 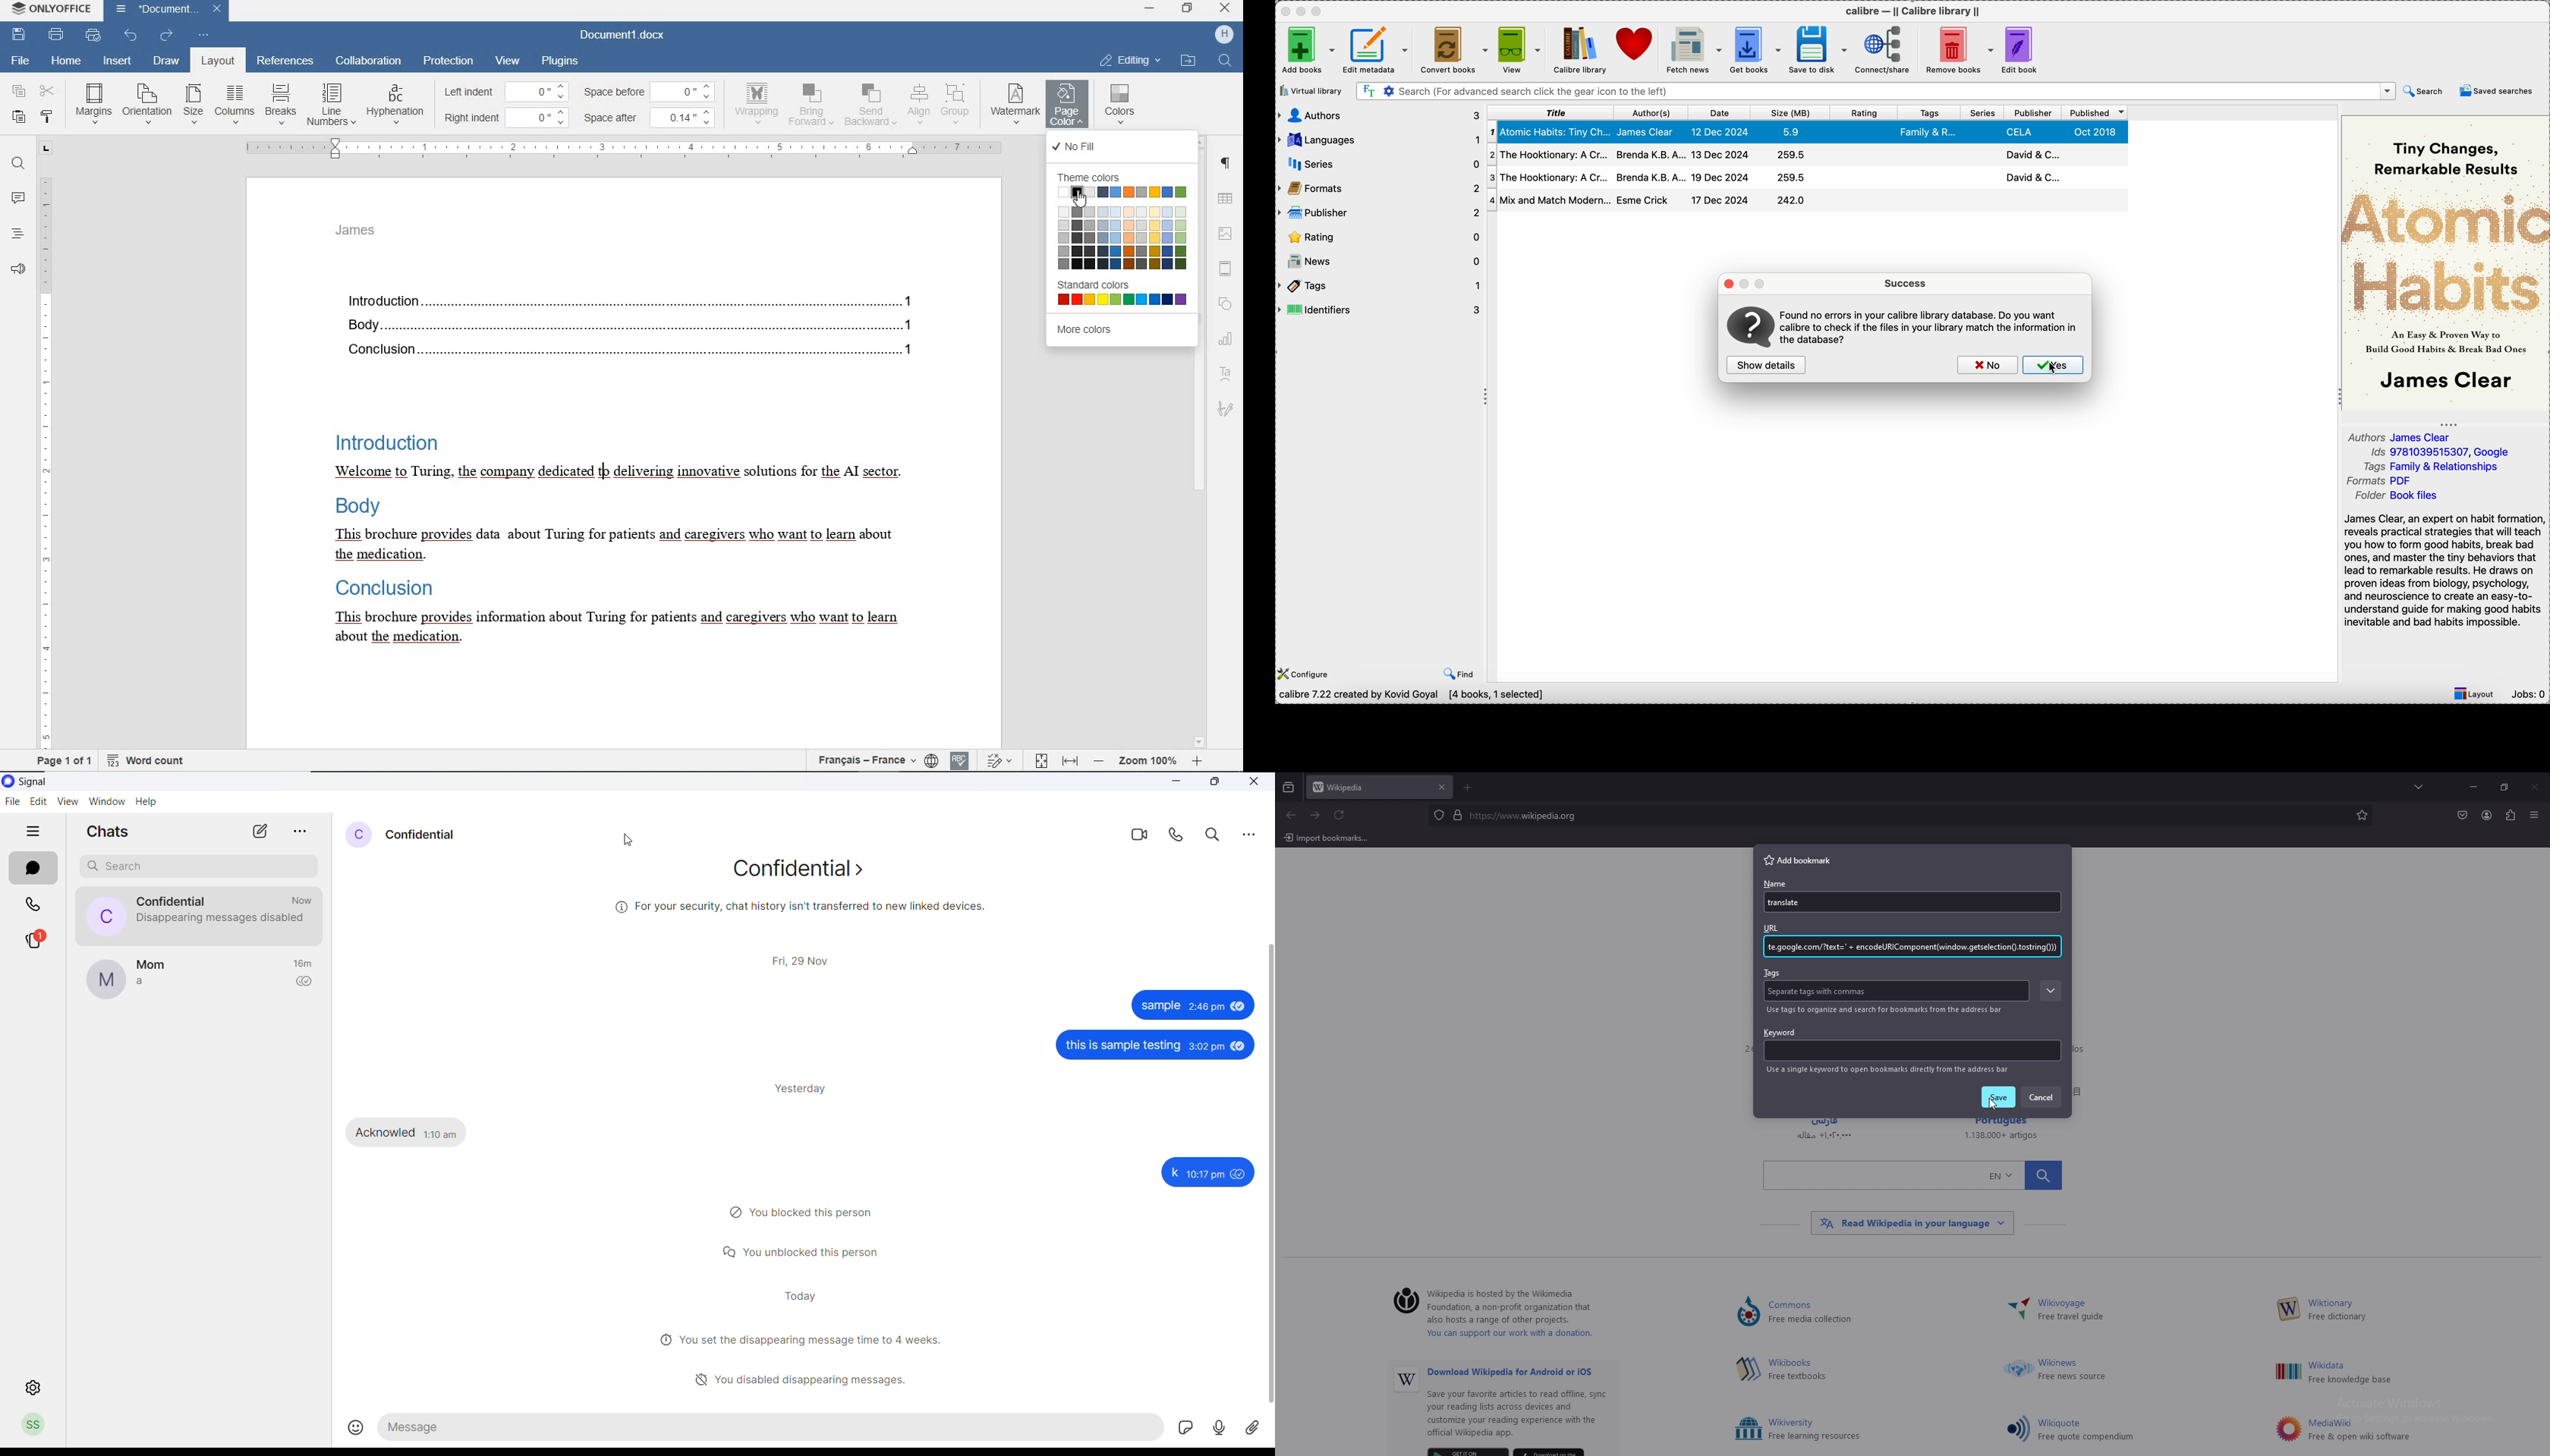 What do you see at coordinates (2462, 814) in the screenshot?
I see `save to pocket` at bounding box center [2462, 814].